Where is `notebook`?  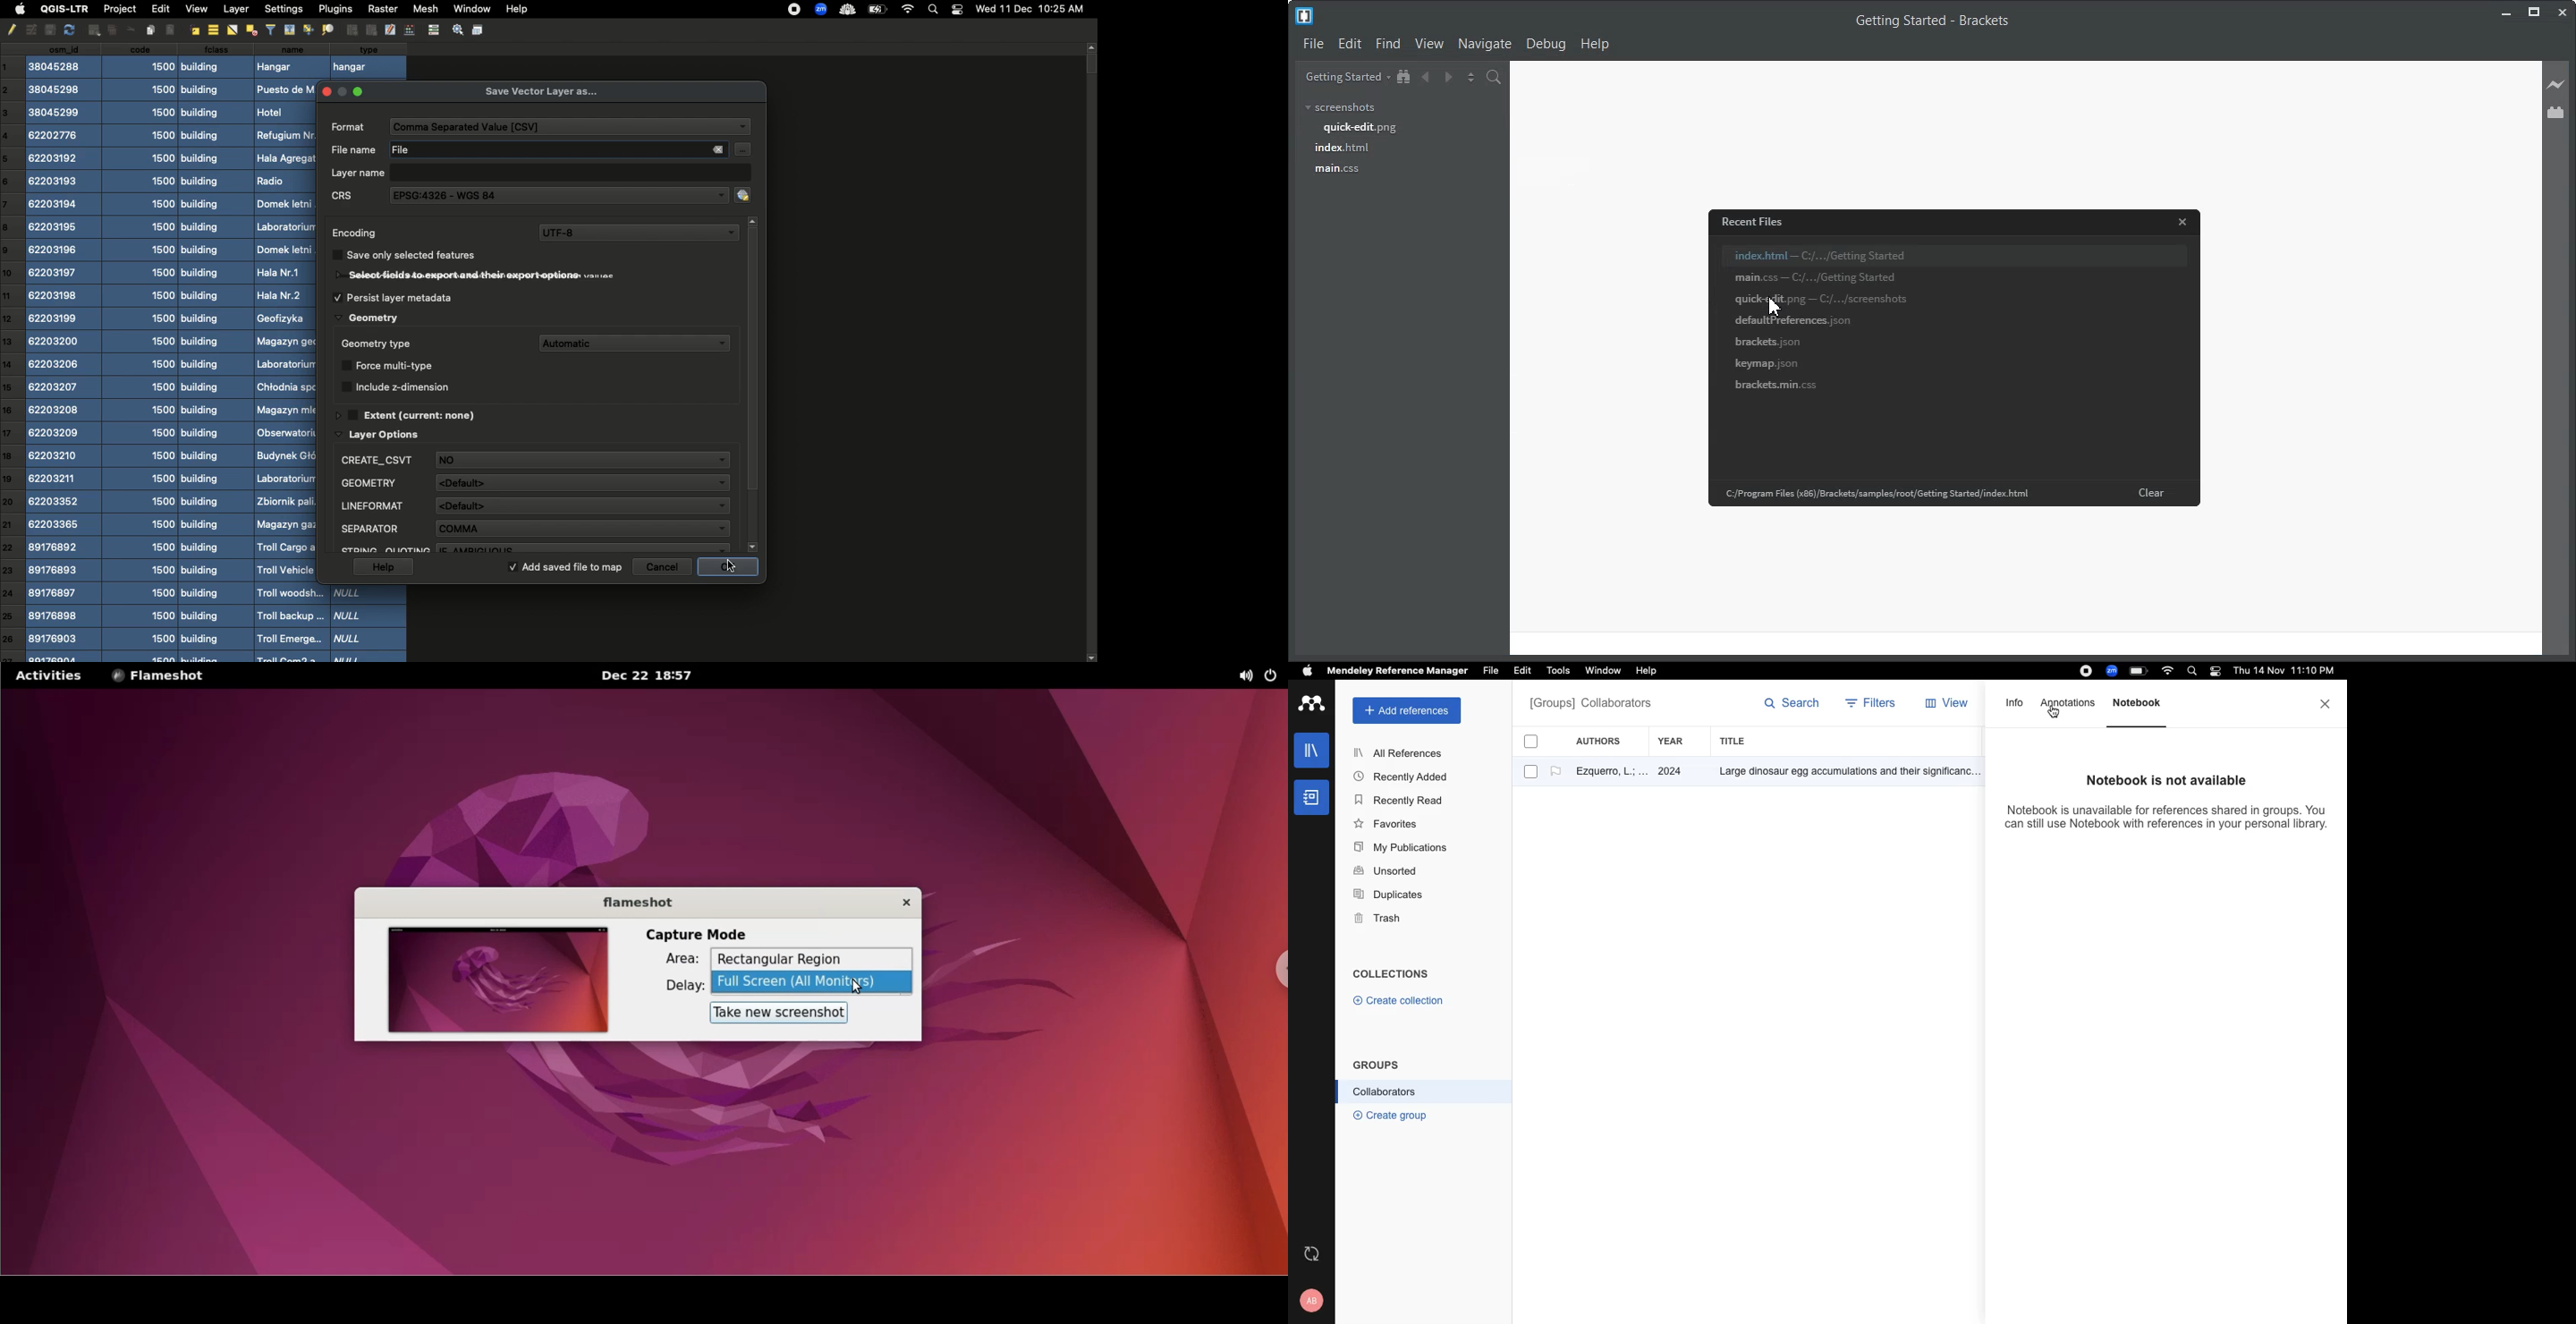 notebook is located at coordinates (1312, 797).